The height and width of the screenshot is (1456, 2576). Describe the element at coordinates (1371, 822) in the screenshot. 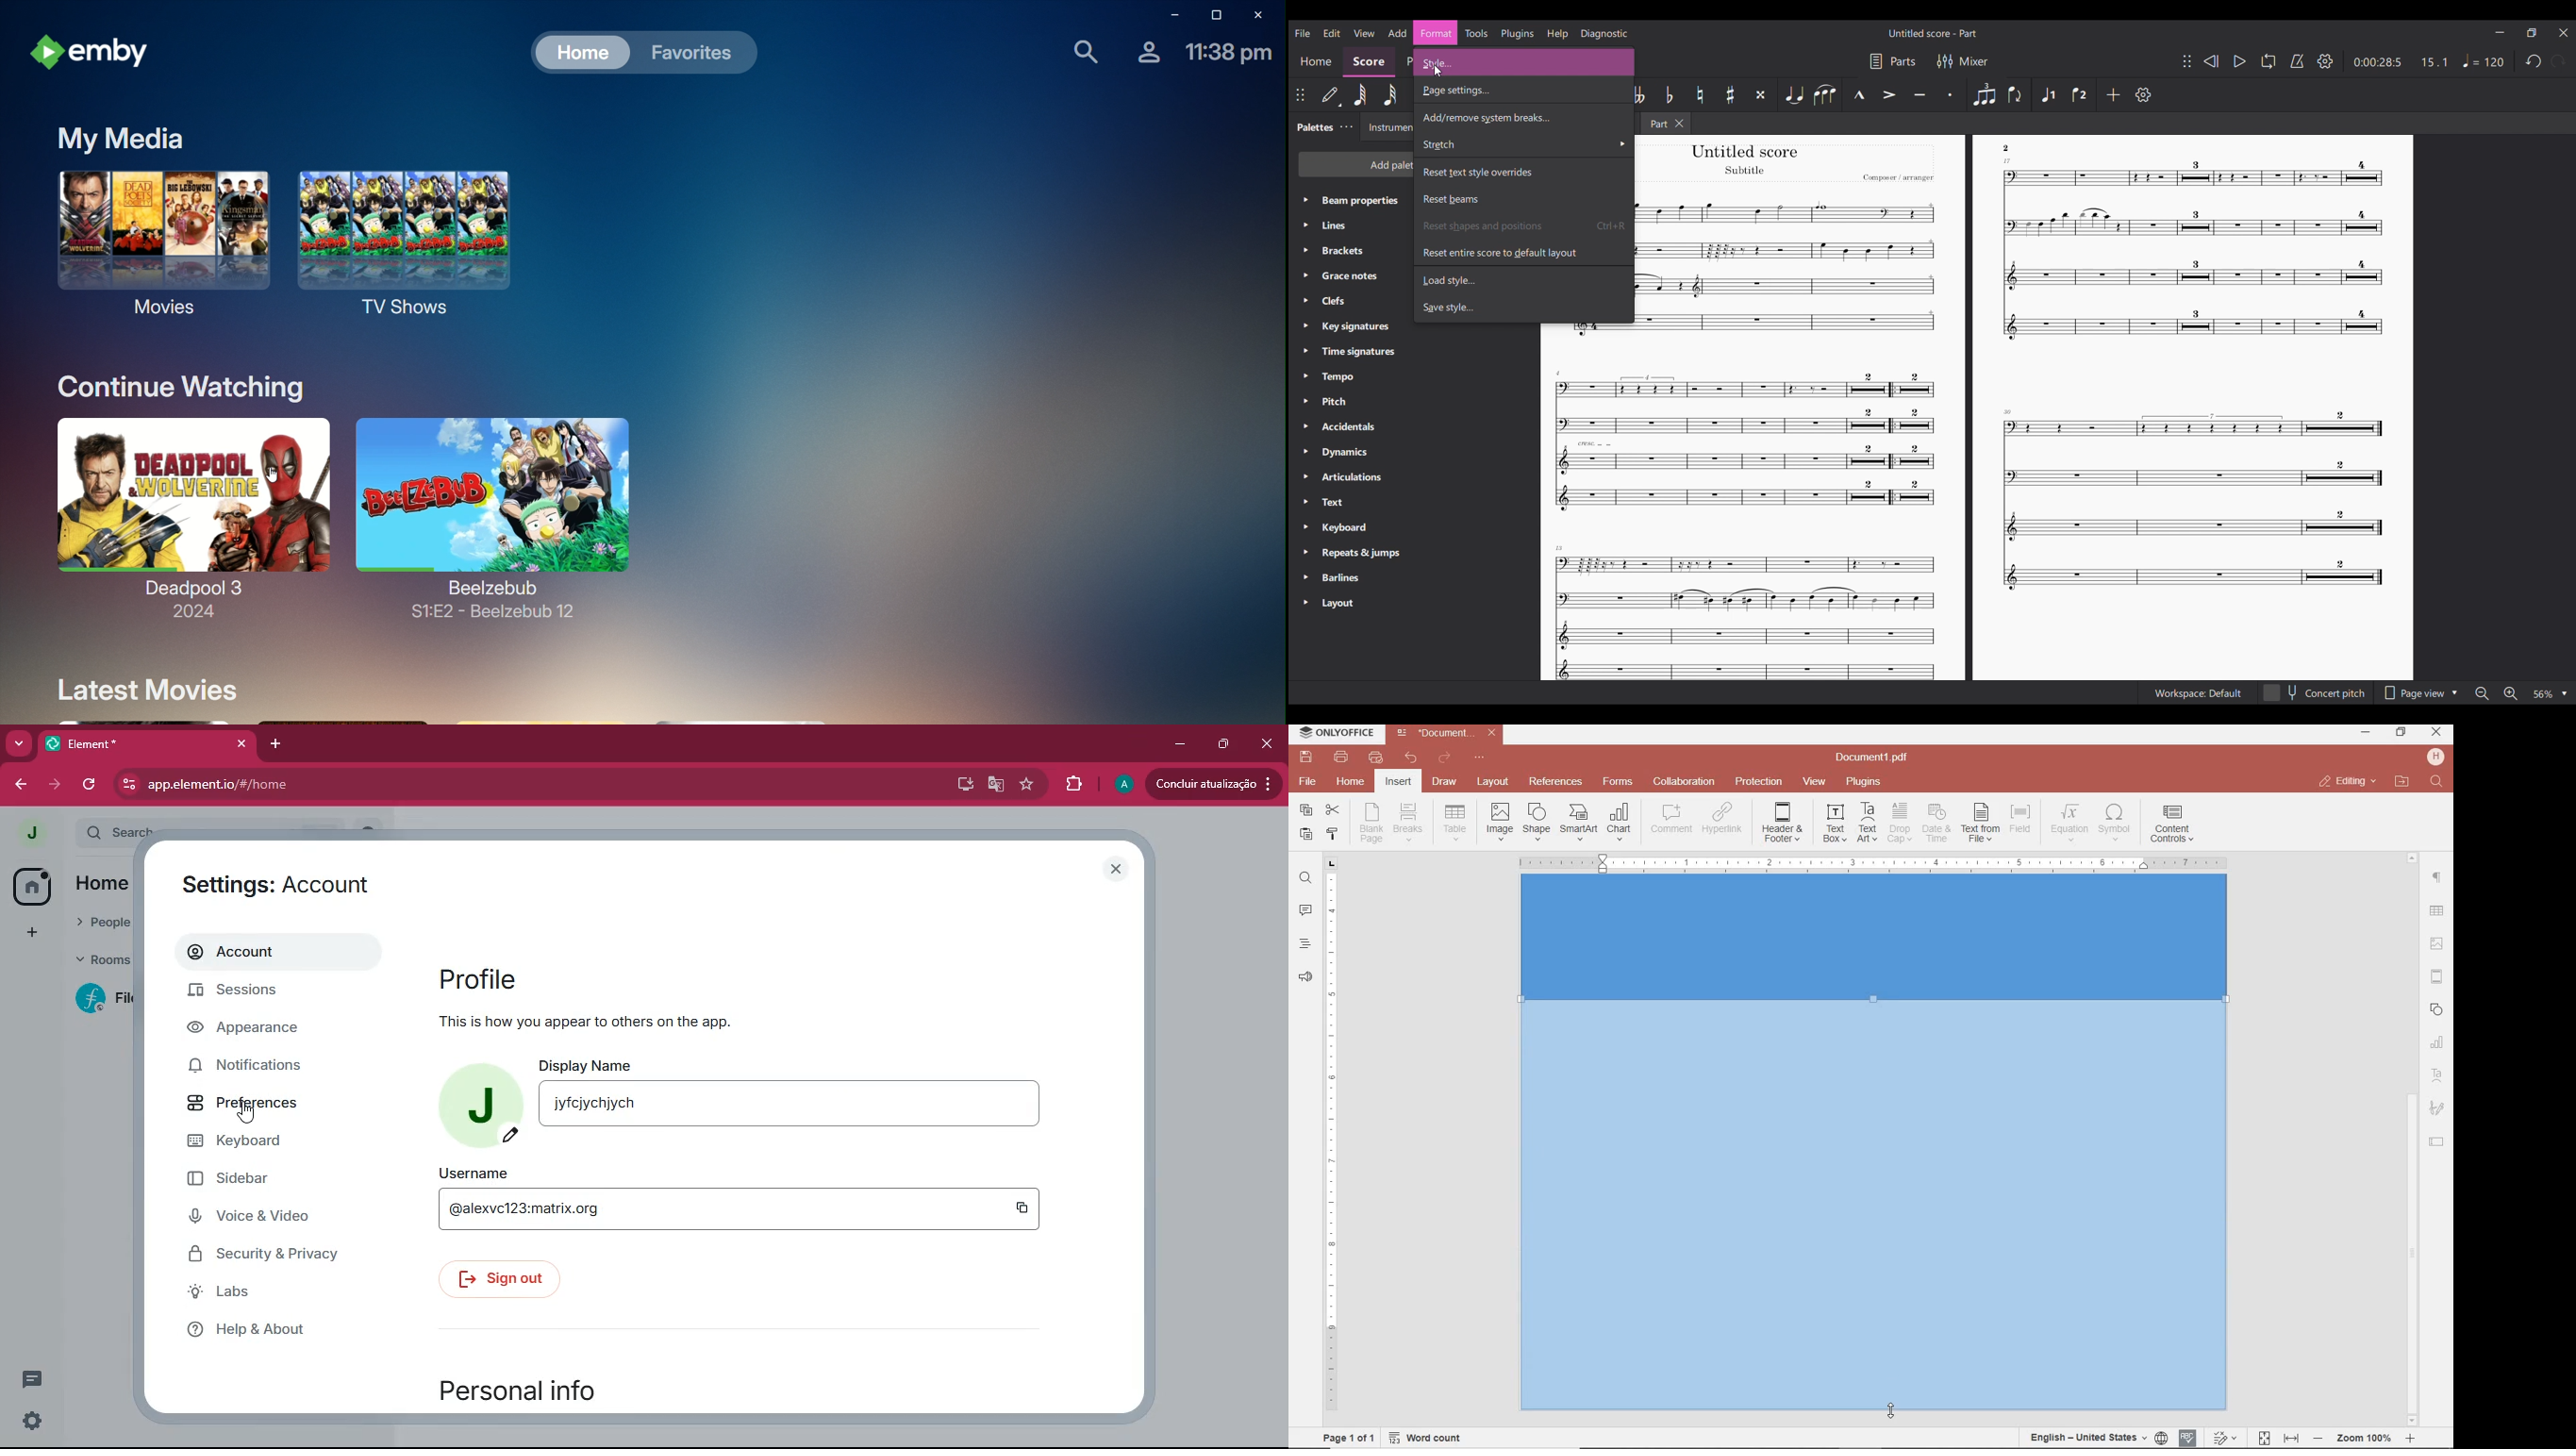

I see `INSERT BLANK PAGE` at that location.